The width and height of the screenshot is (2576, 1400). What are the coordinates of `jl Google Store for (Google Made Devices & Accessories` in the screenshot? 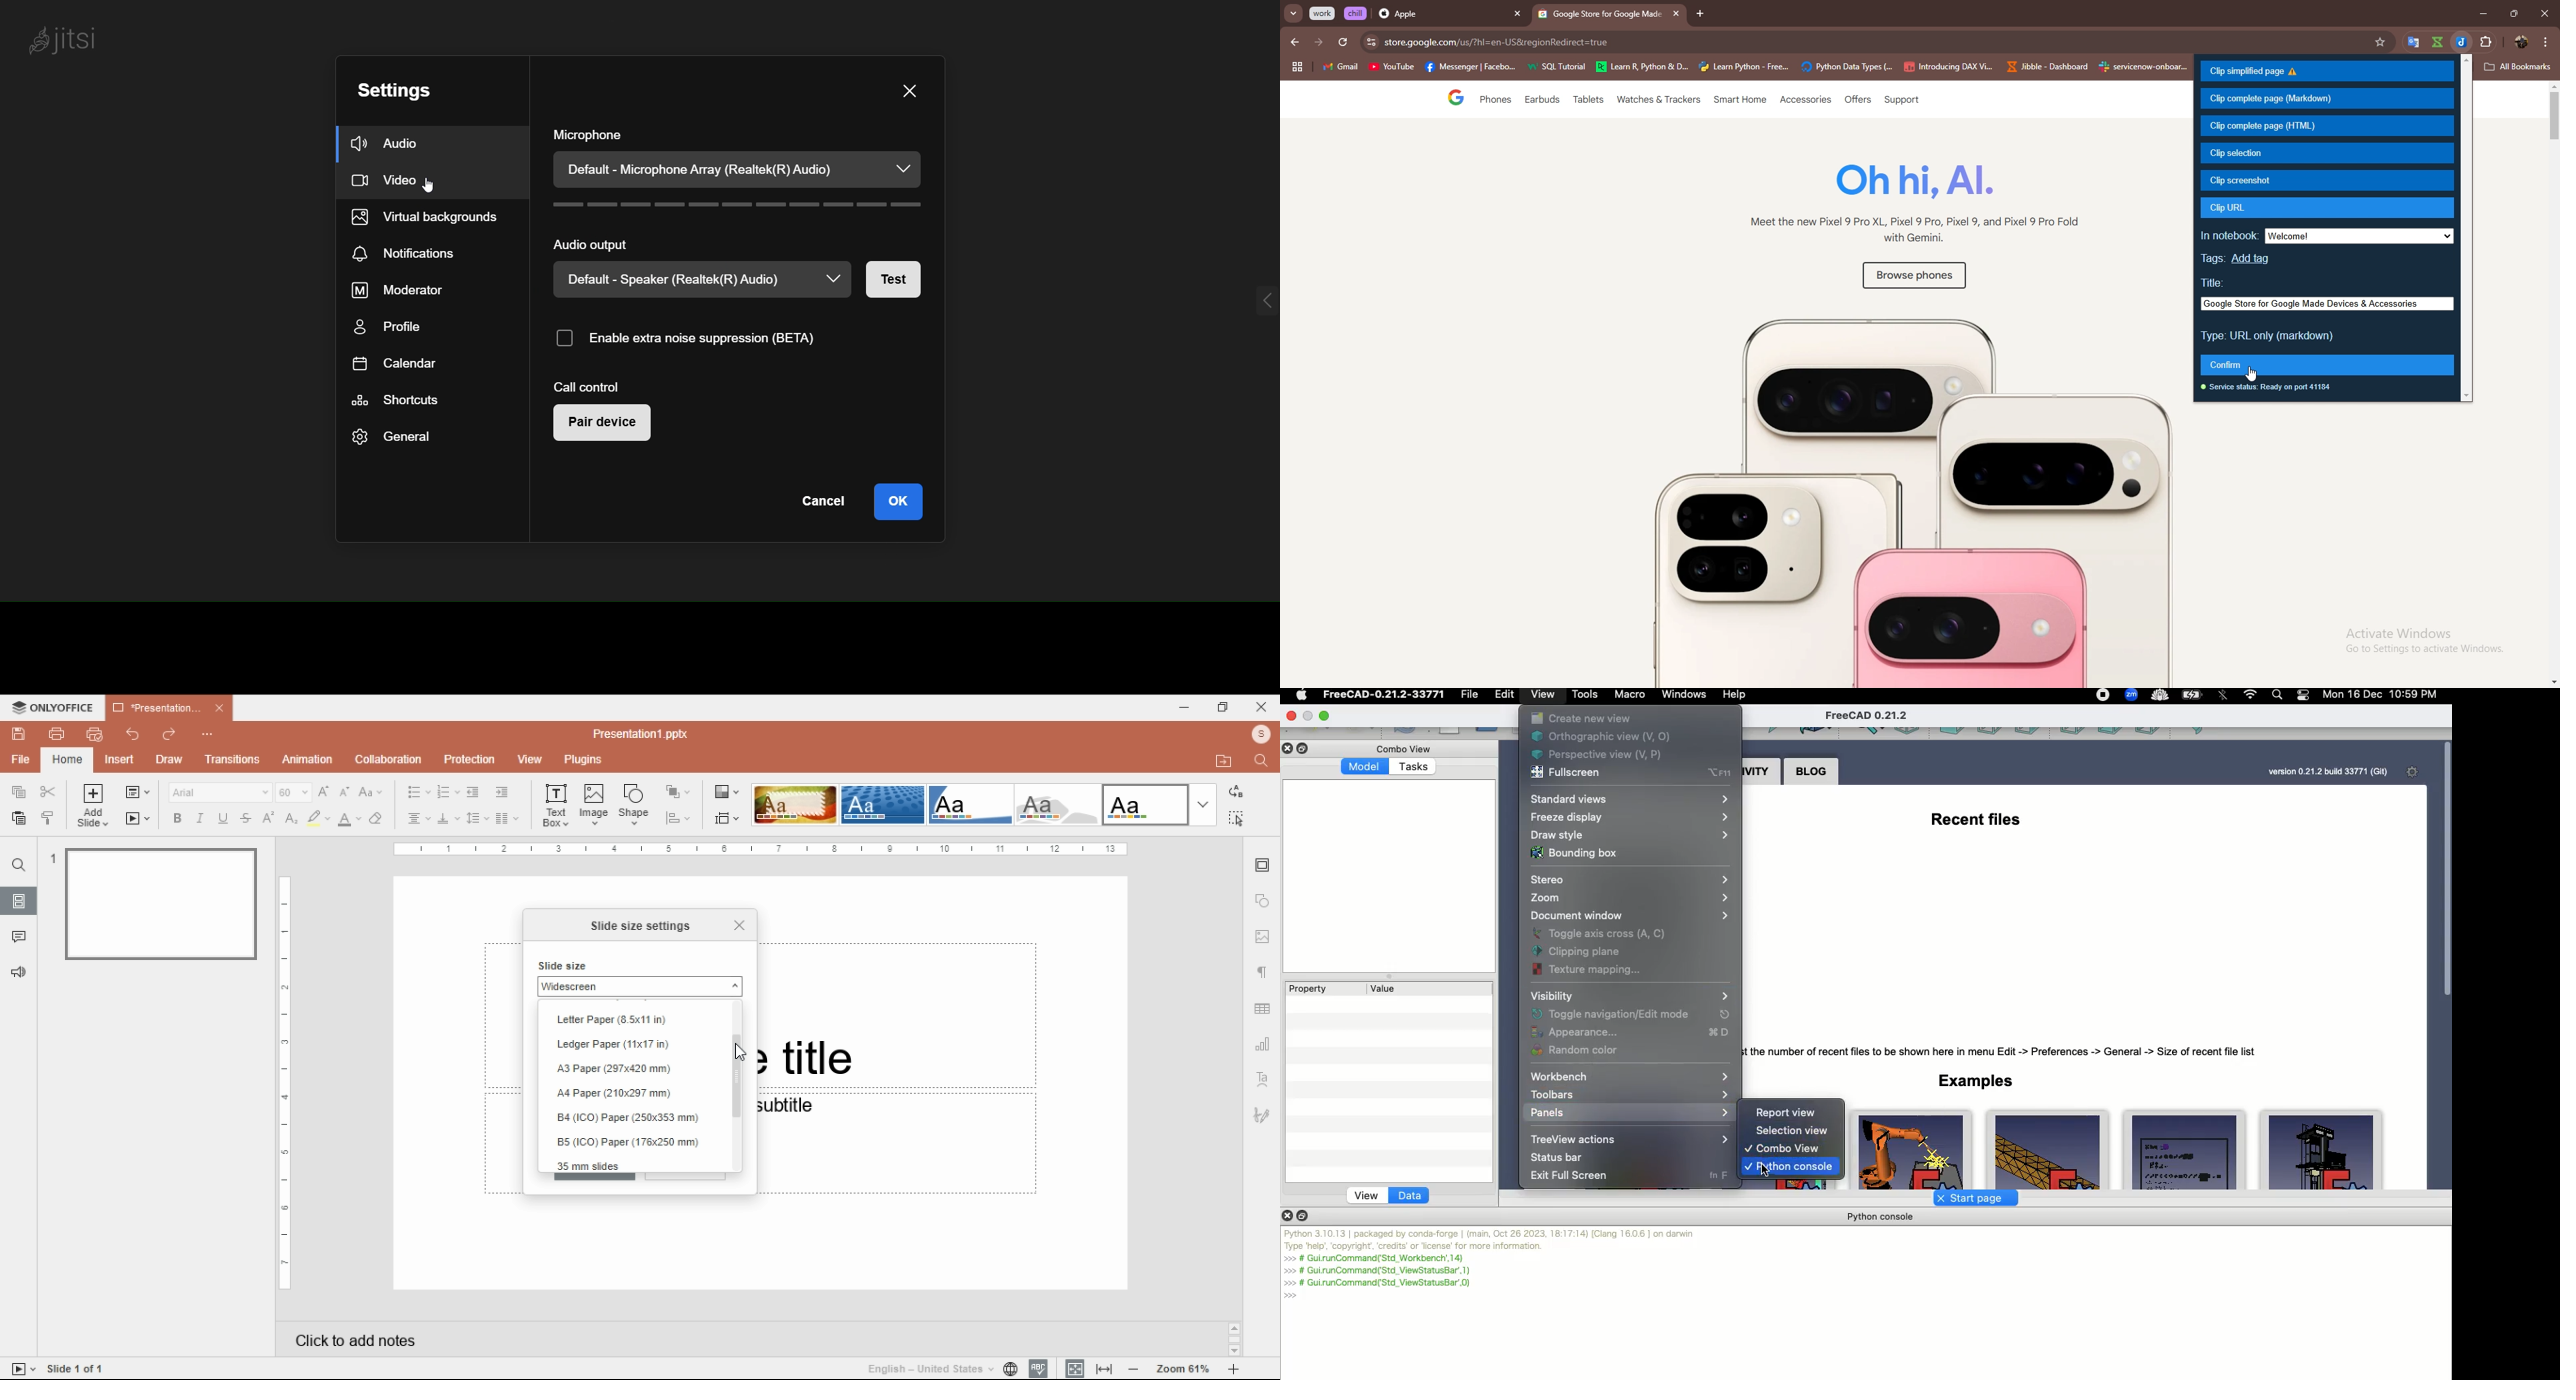 It's located at (2324, 303).